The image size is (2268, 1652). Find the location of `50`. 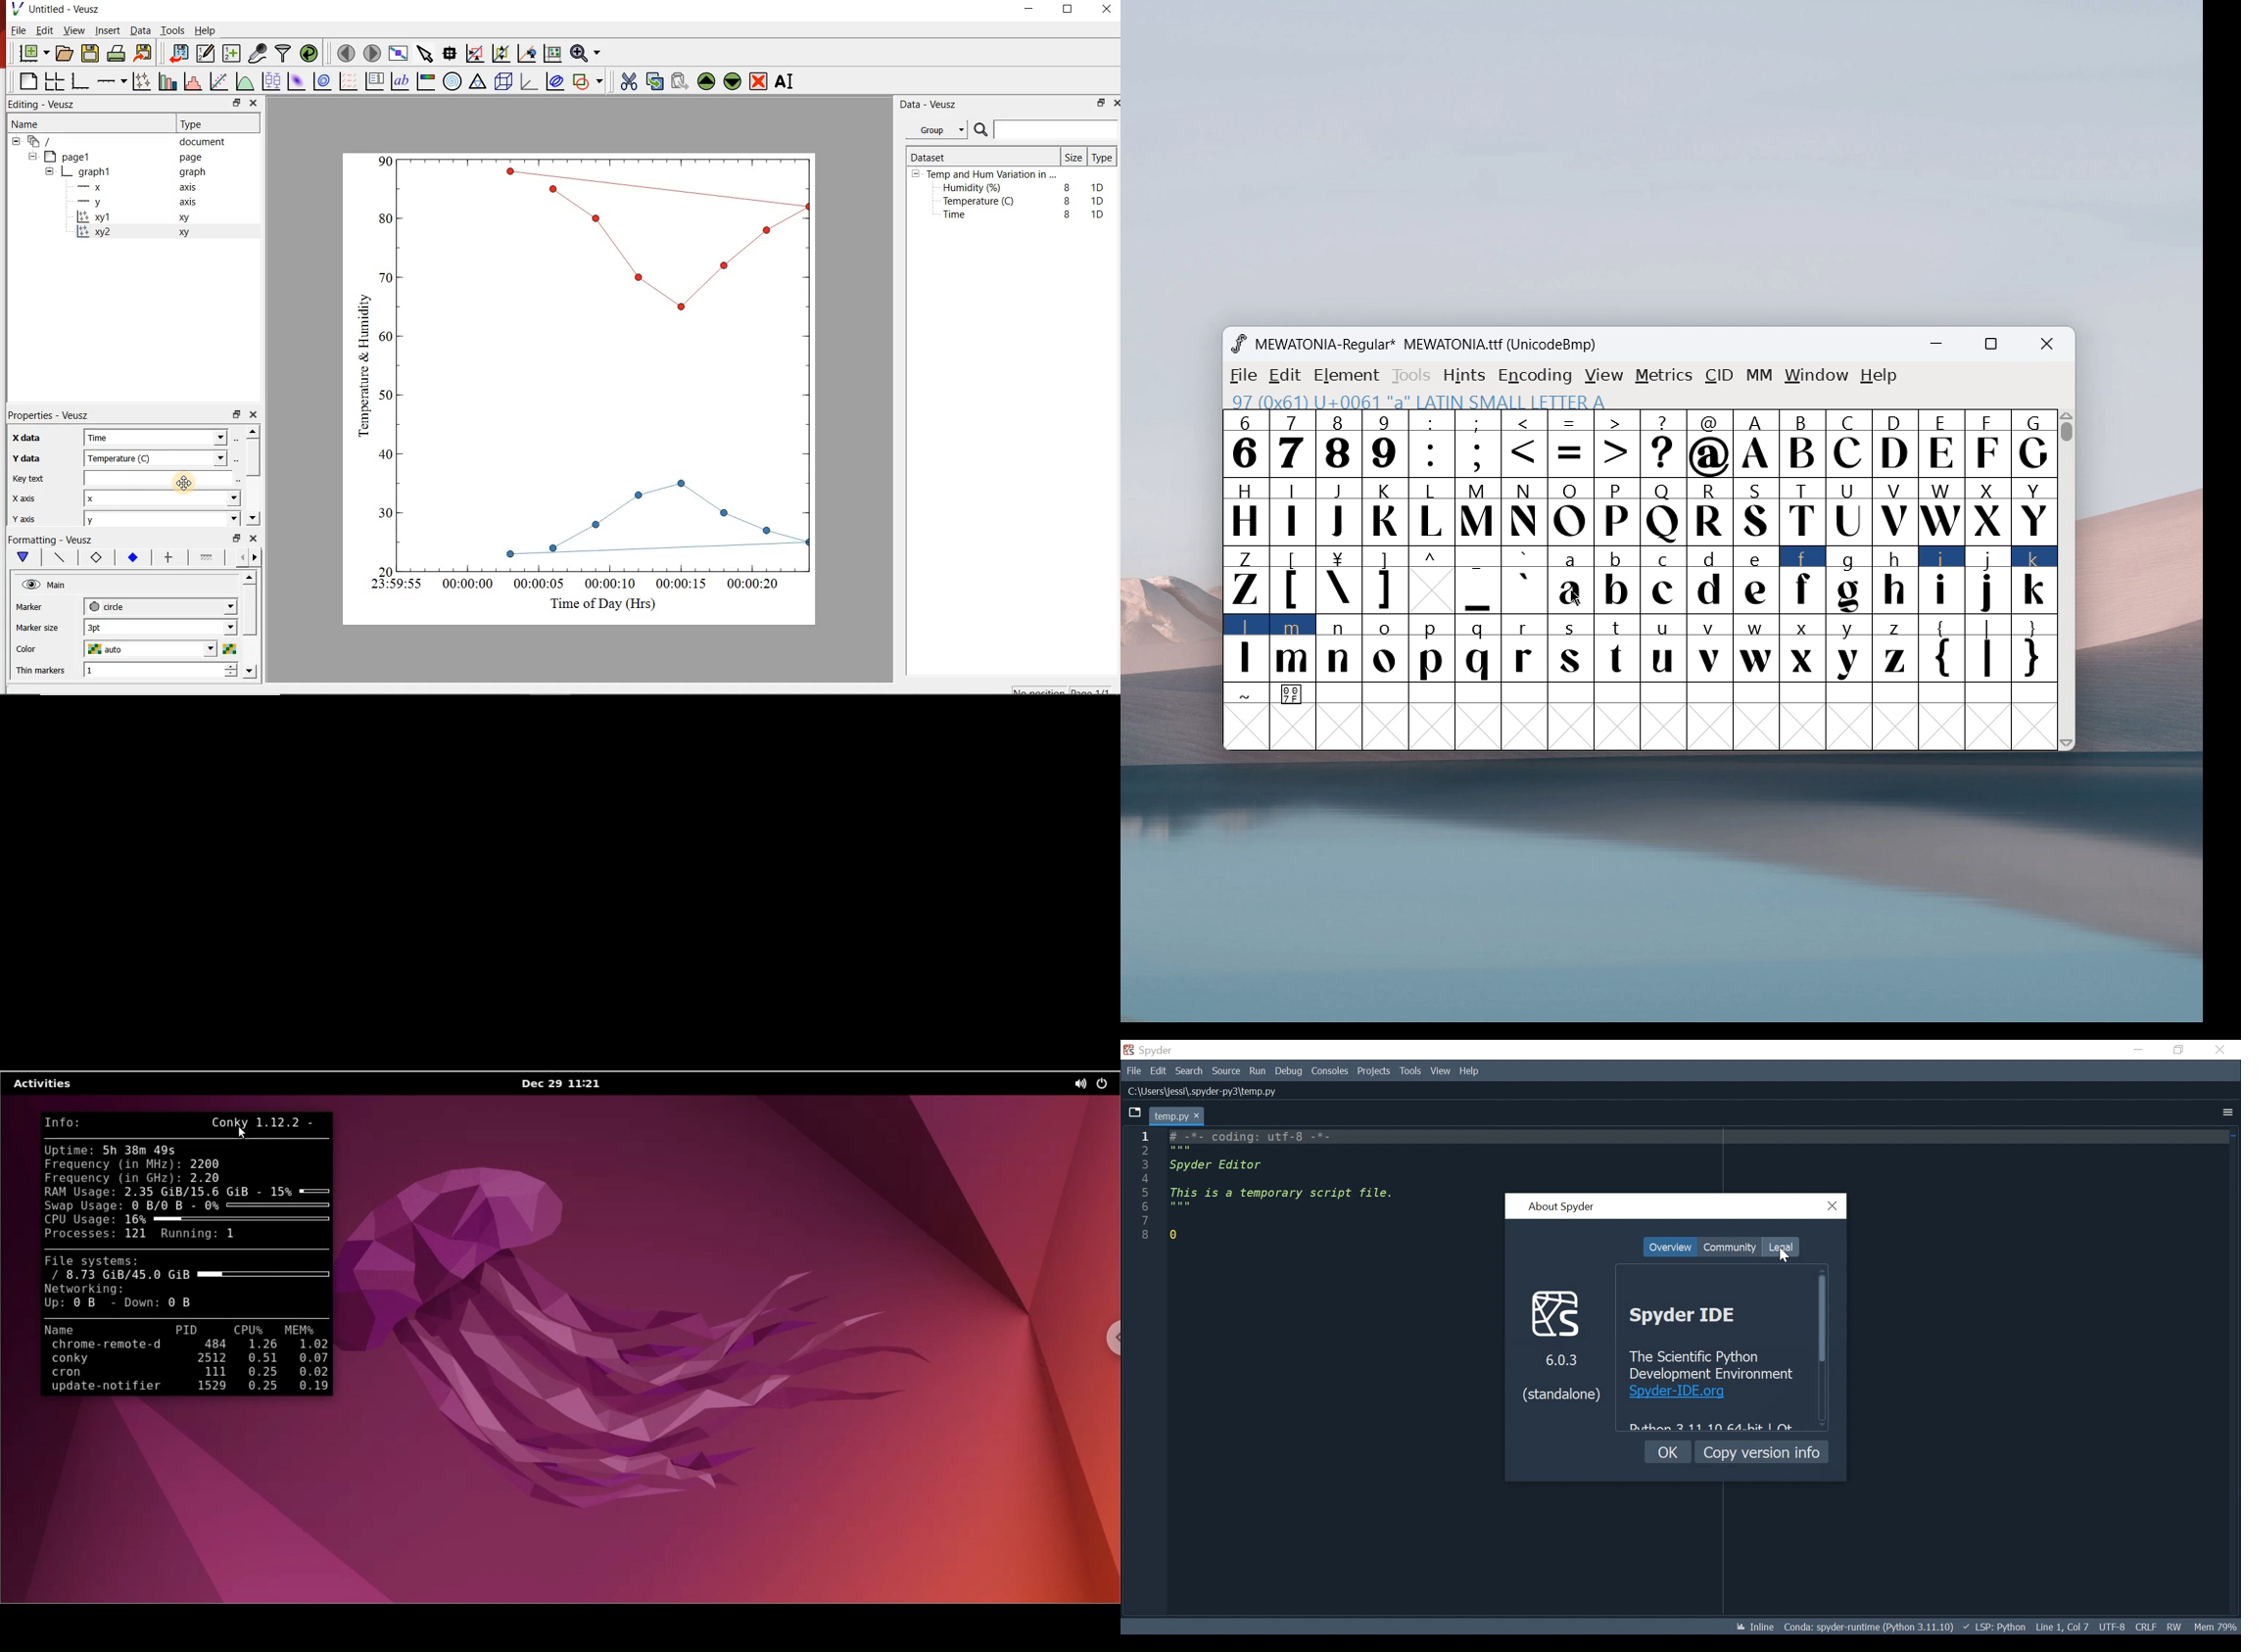

50 is located at coordinates (388, 401).